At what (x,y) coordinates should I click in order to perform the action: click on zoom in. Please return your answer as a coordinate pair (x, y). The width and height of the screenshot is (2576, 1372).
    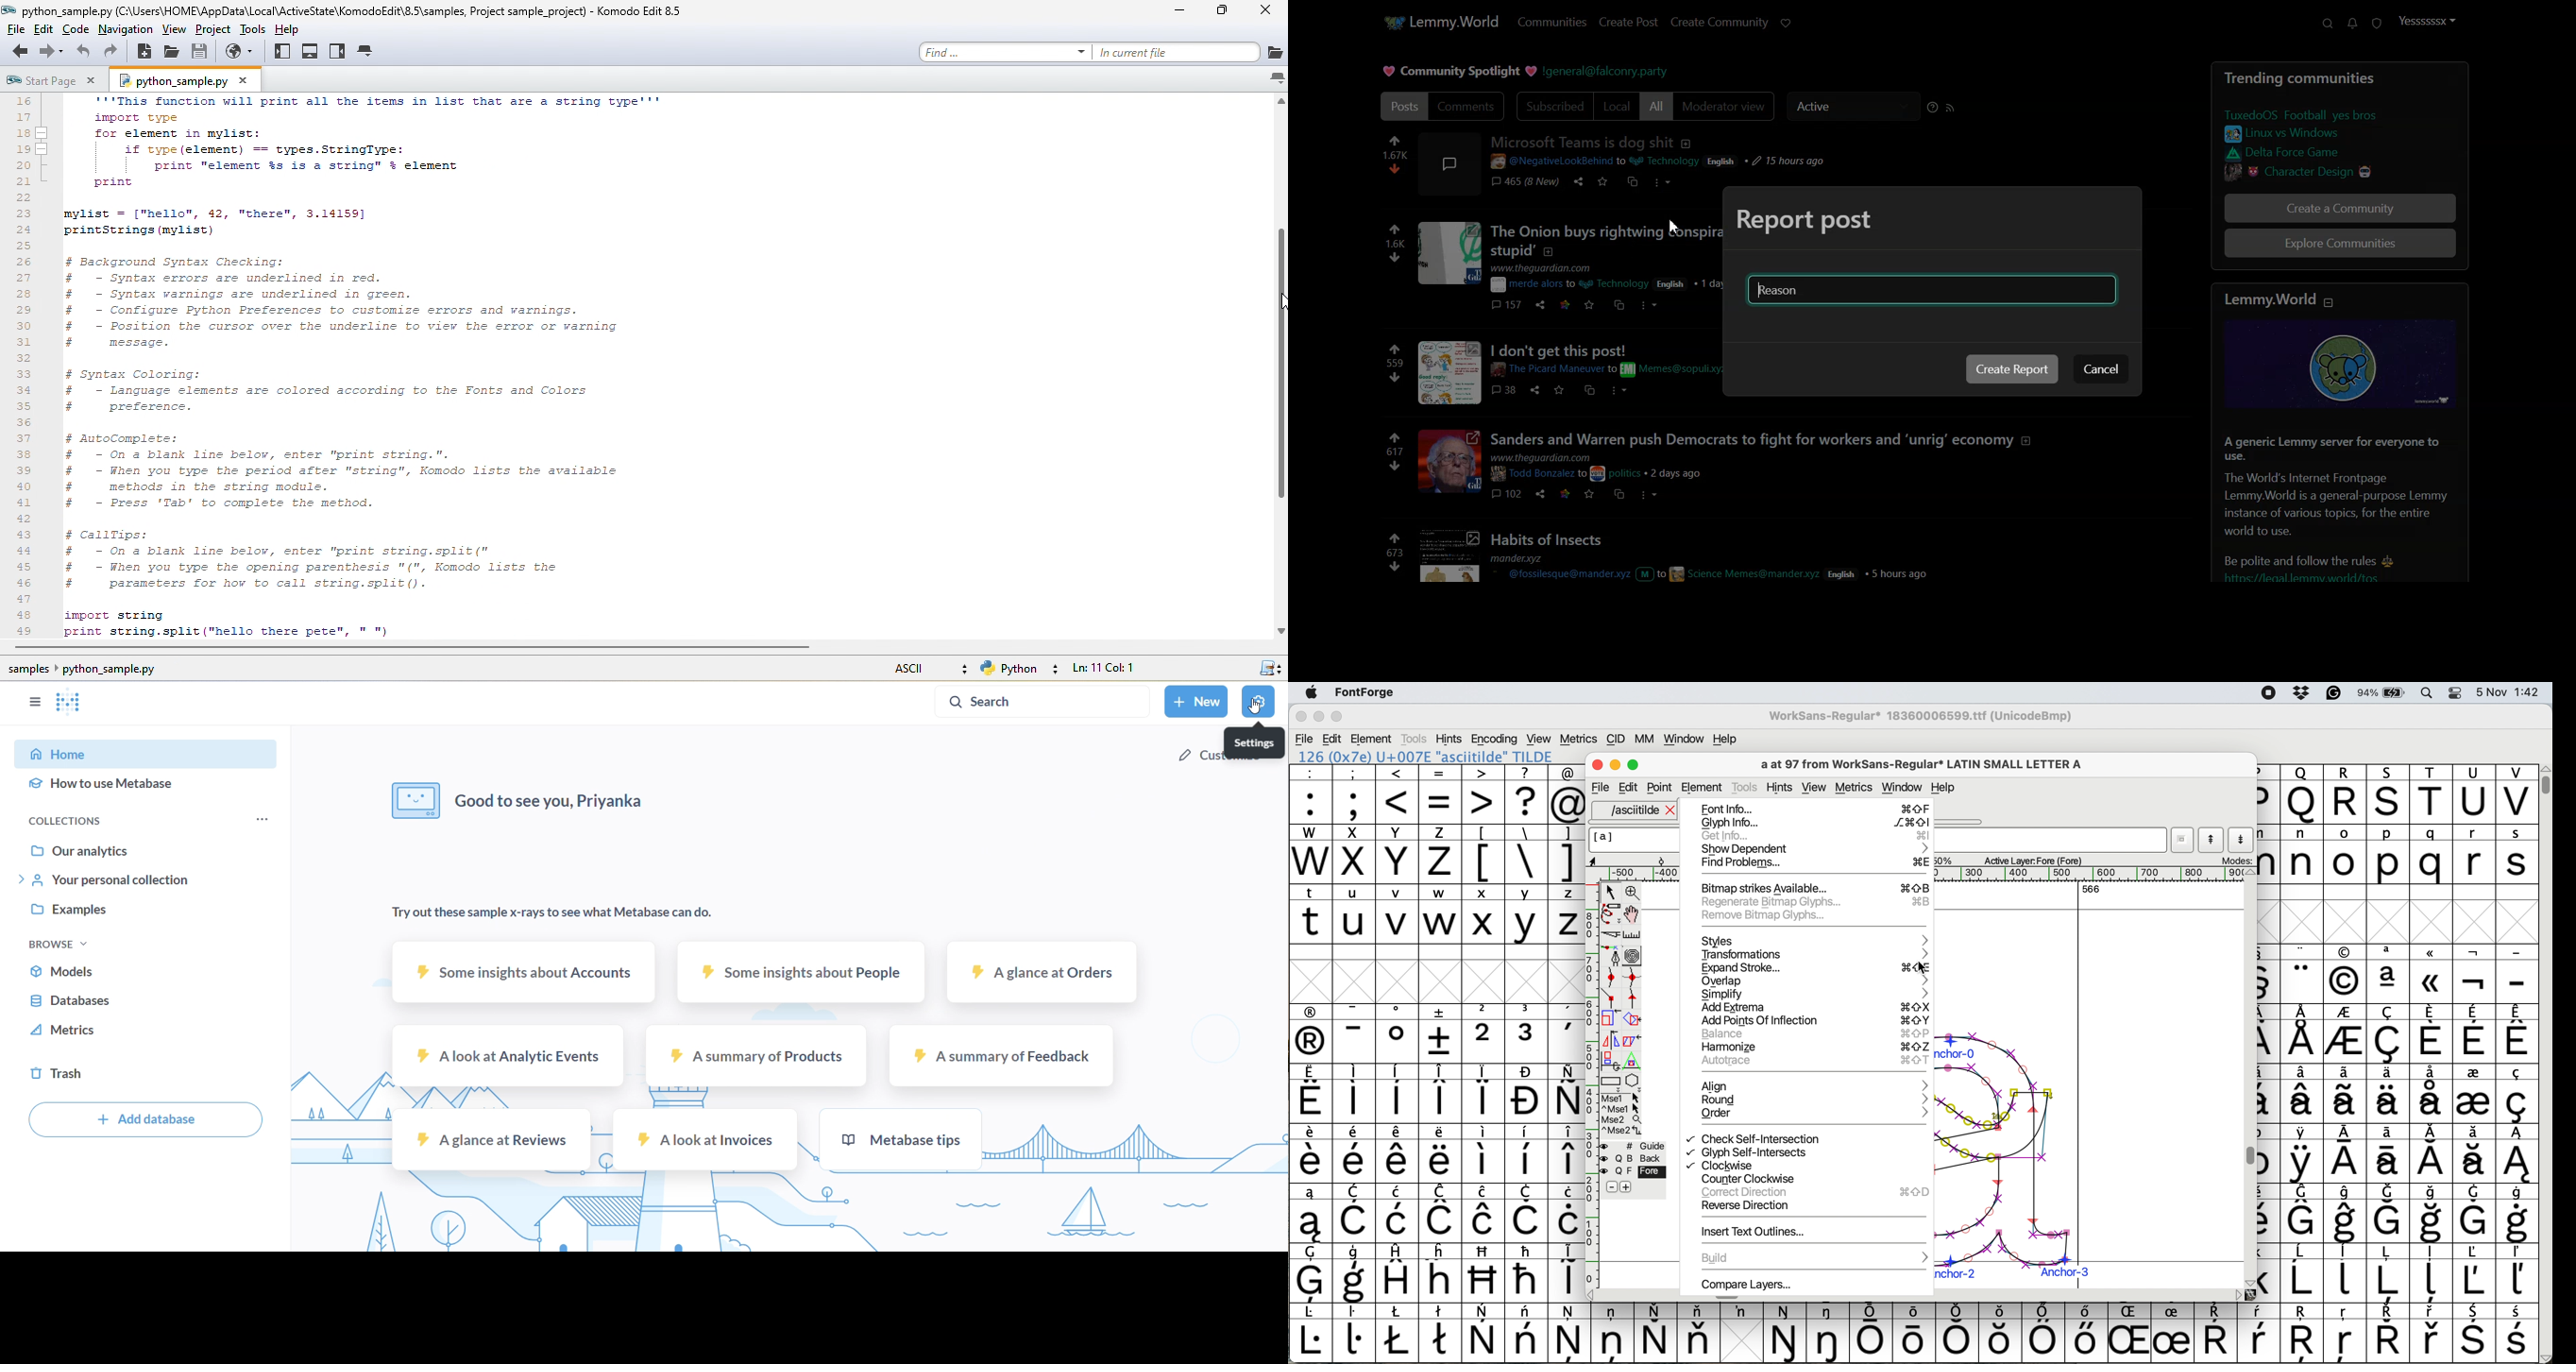
    Looking at the image, I should click on (1635, 894).